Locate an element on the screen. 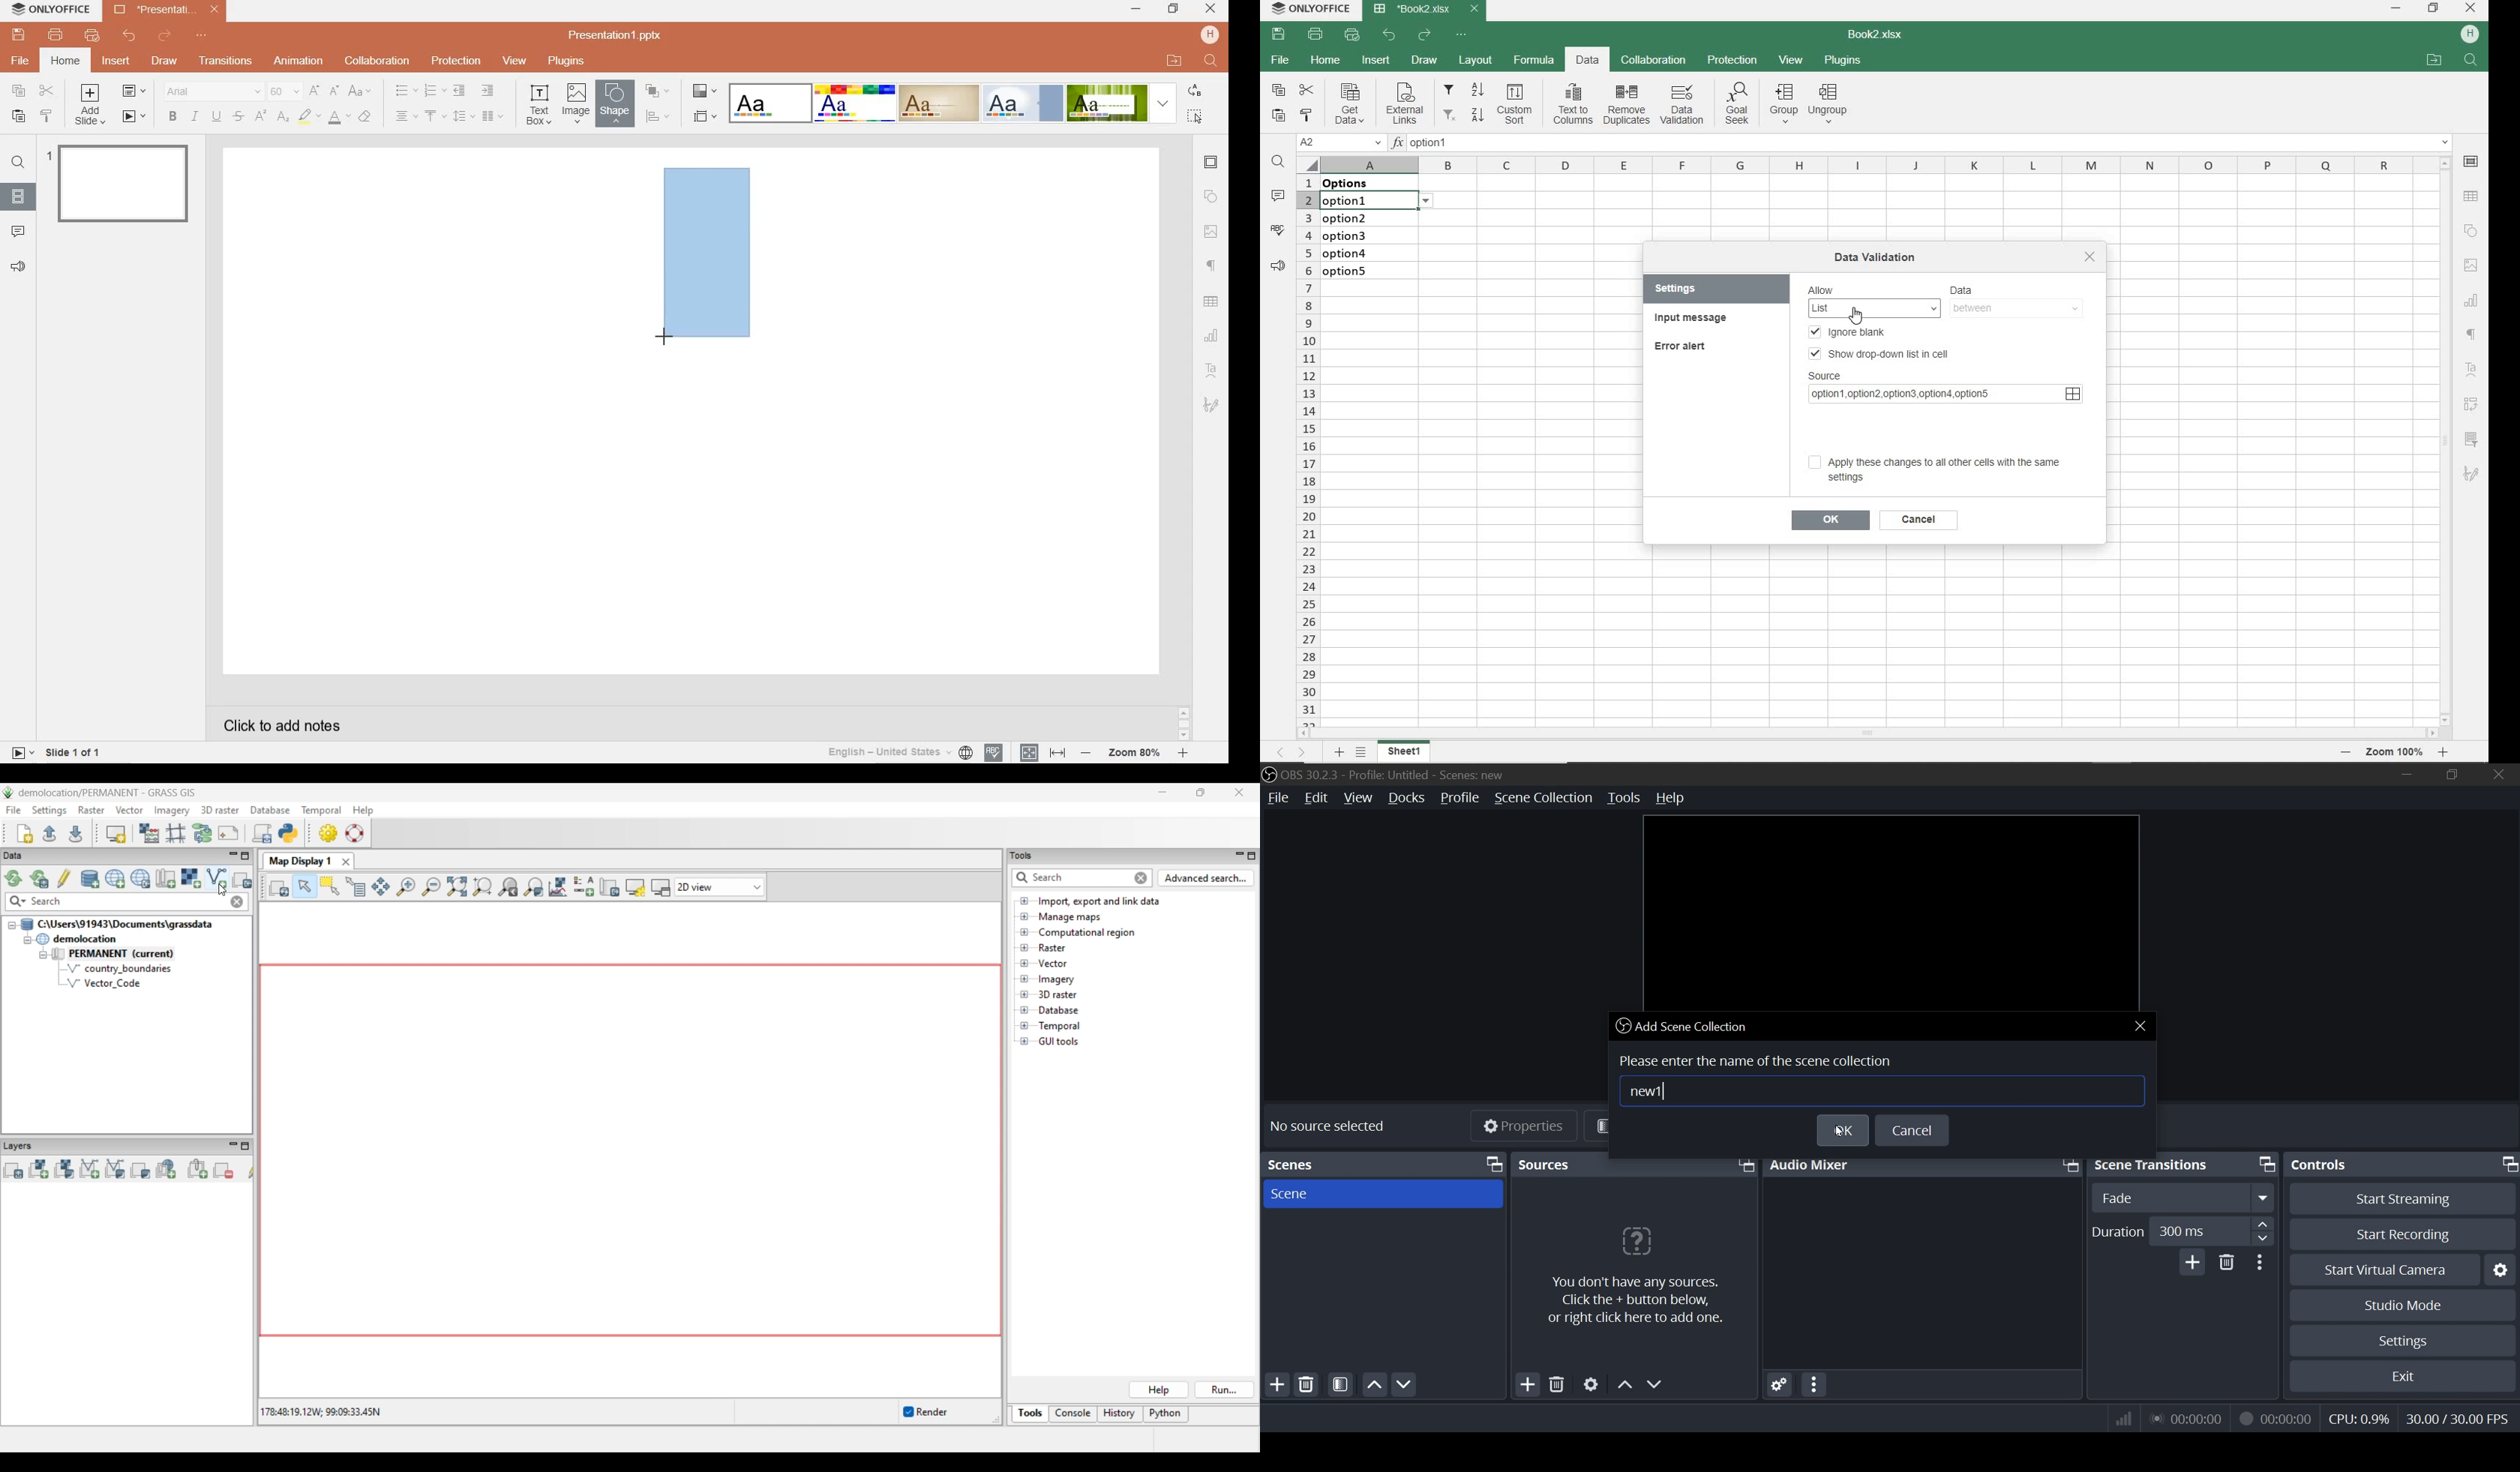  sketch is located at coordinates (2474, 475).